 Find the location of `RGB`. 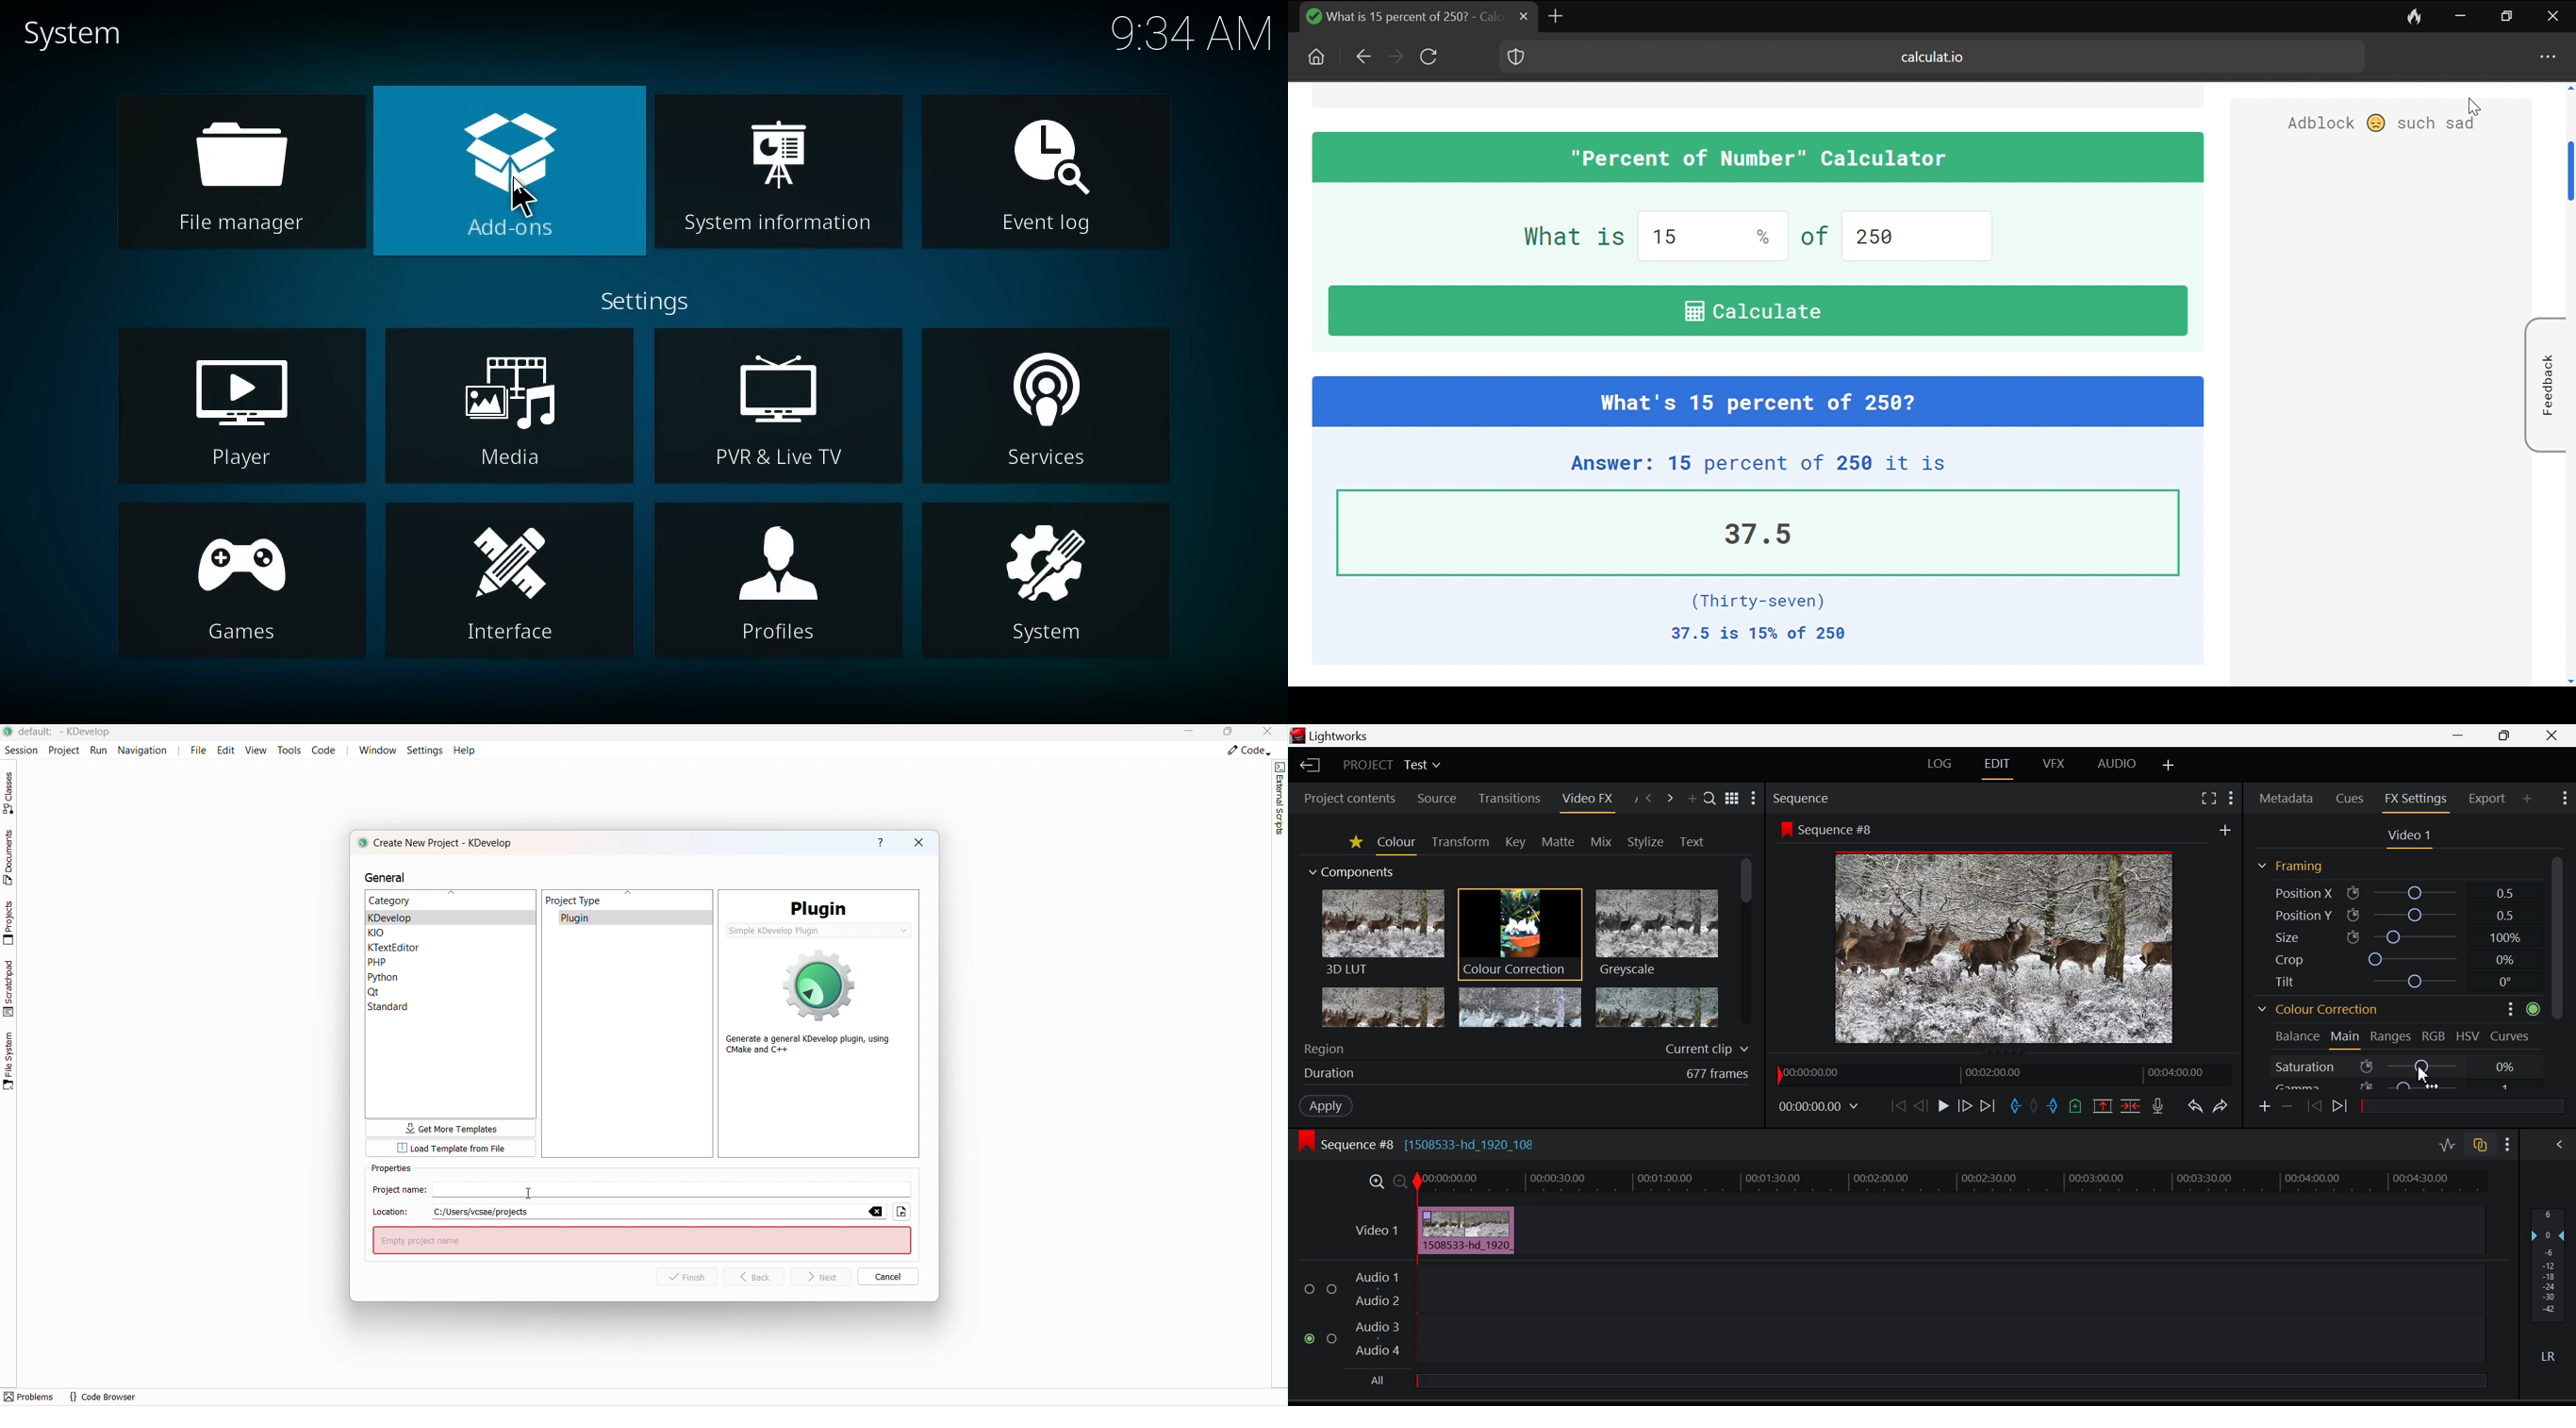

RGB is located at coordinates (2434, 1036).